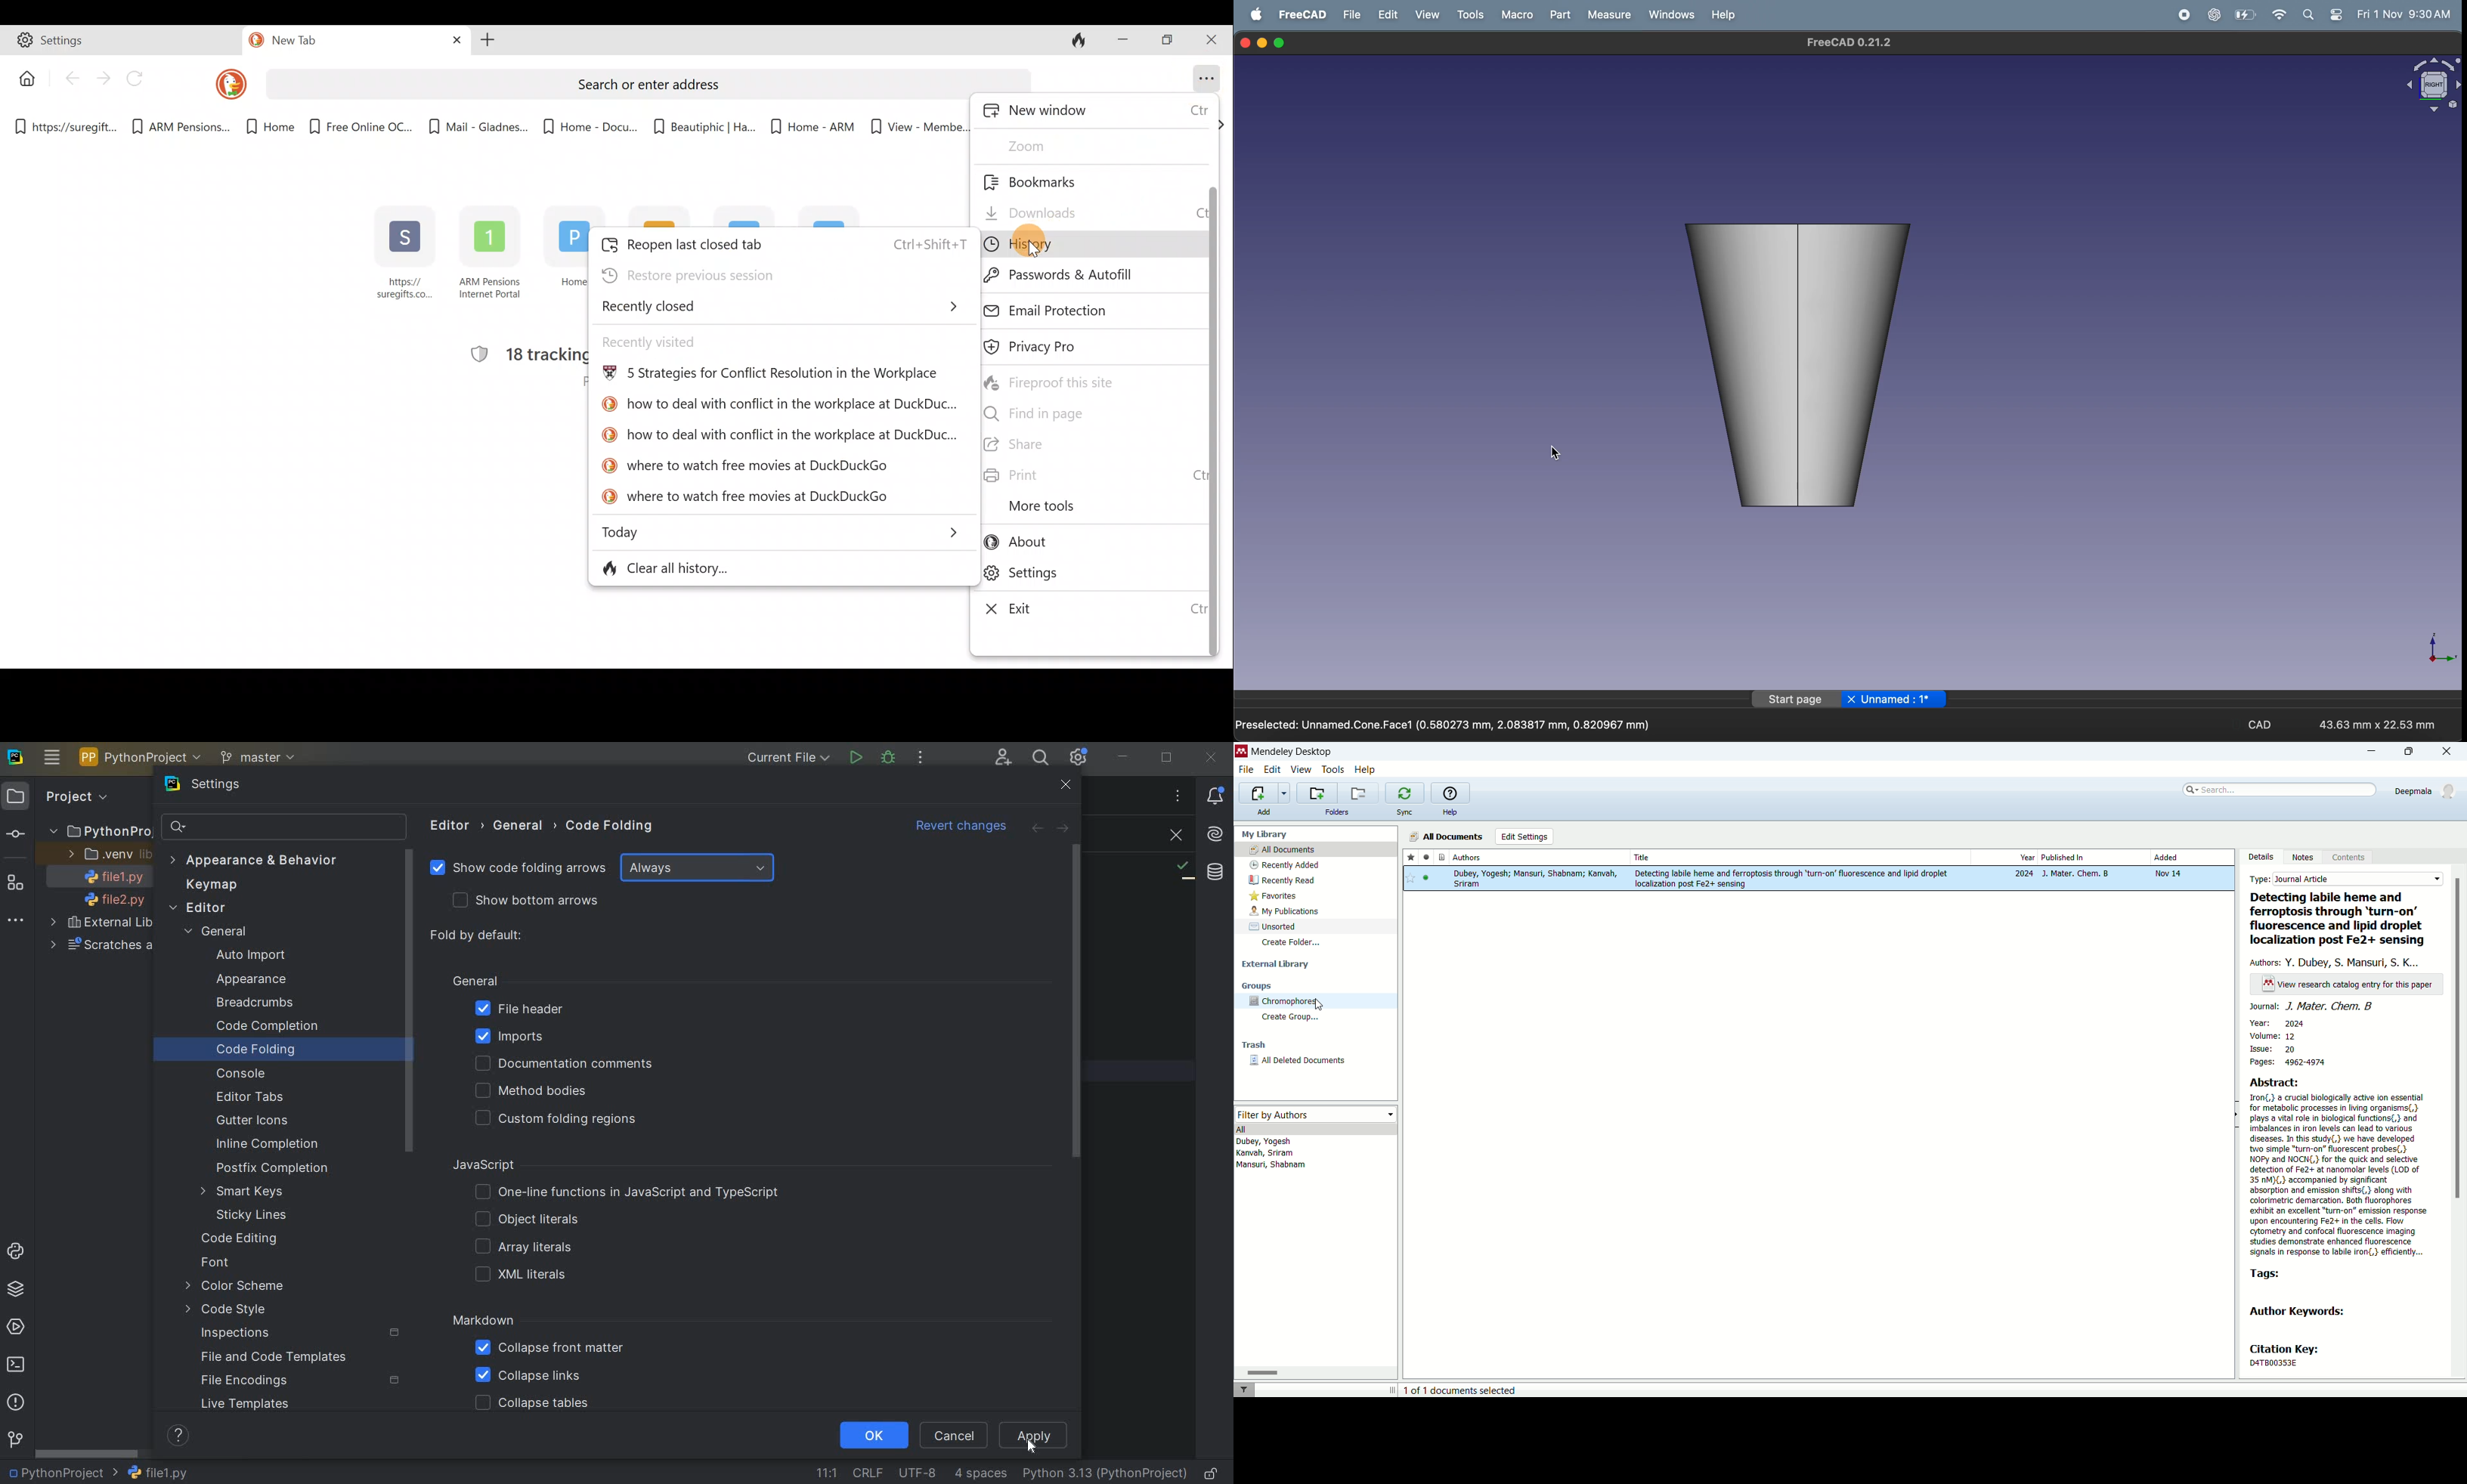 The image size is (2492, 1484). I want to click on type, so click(2347, 880).